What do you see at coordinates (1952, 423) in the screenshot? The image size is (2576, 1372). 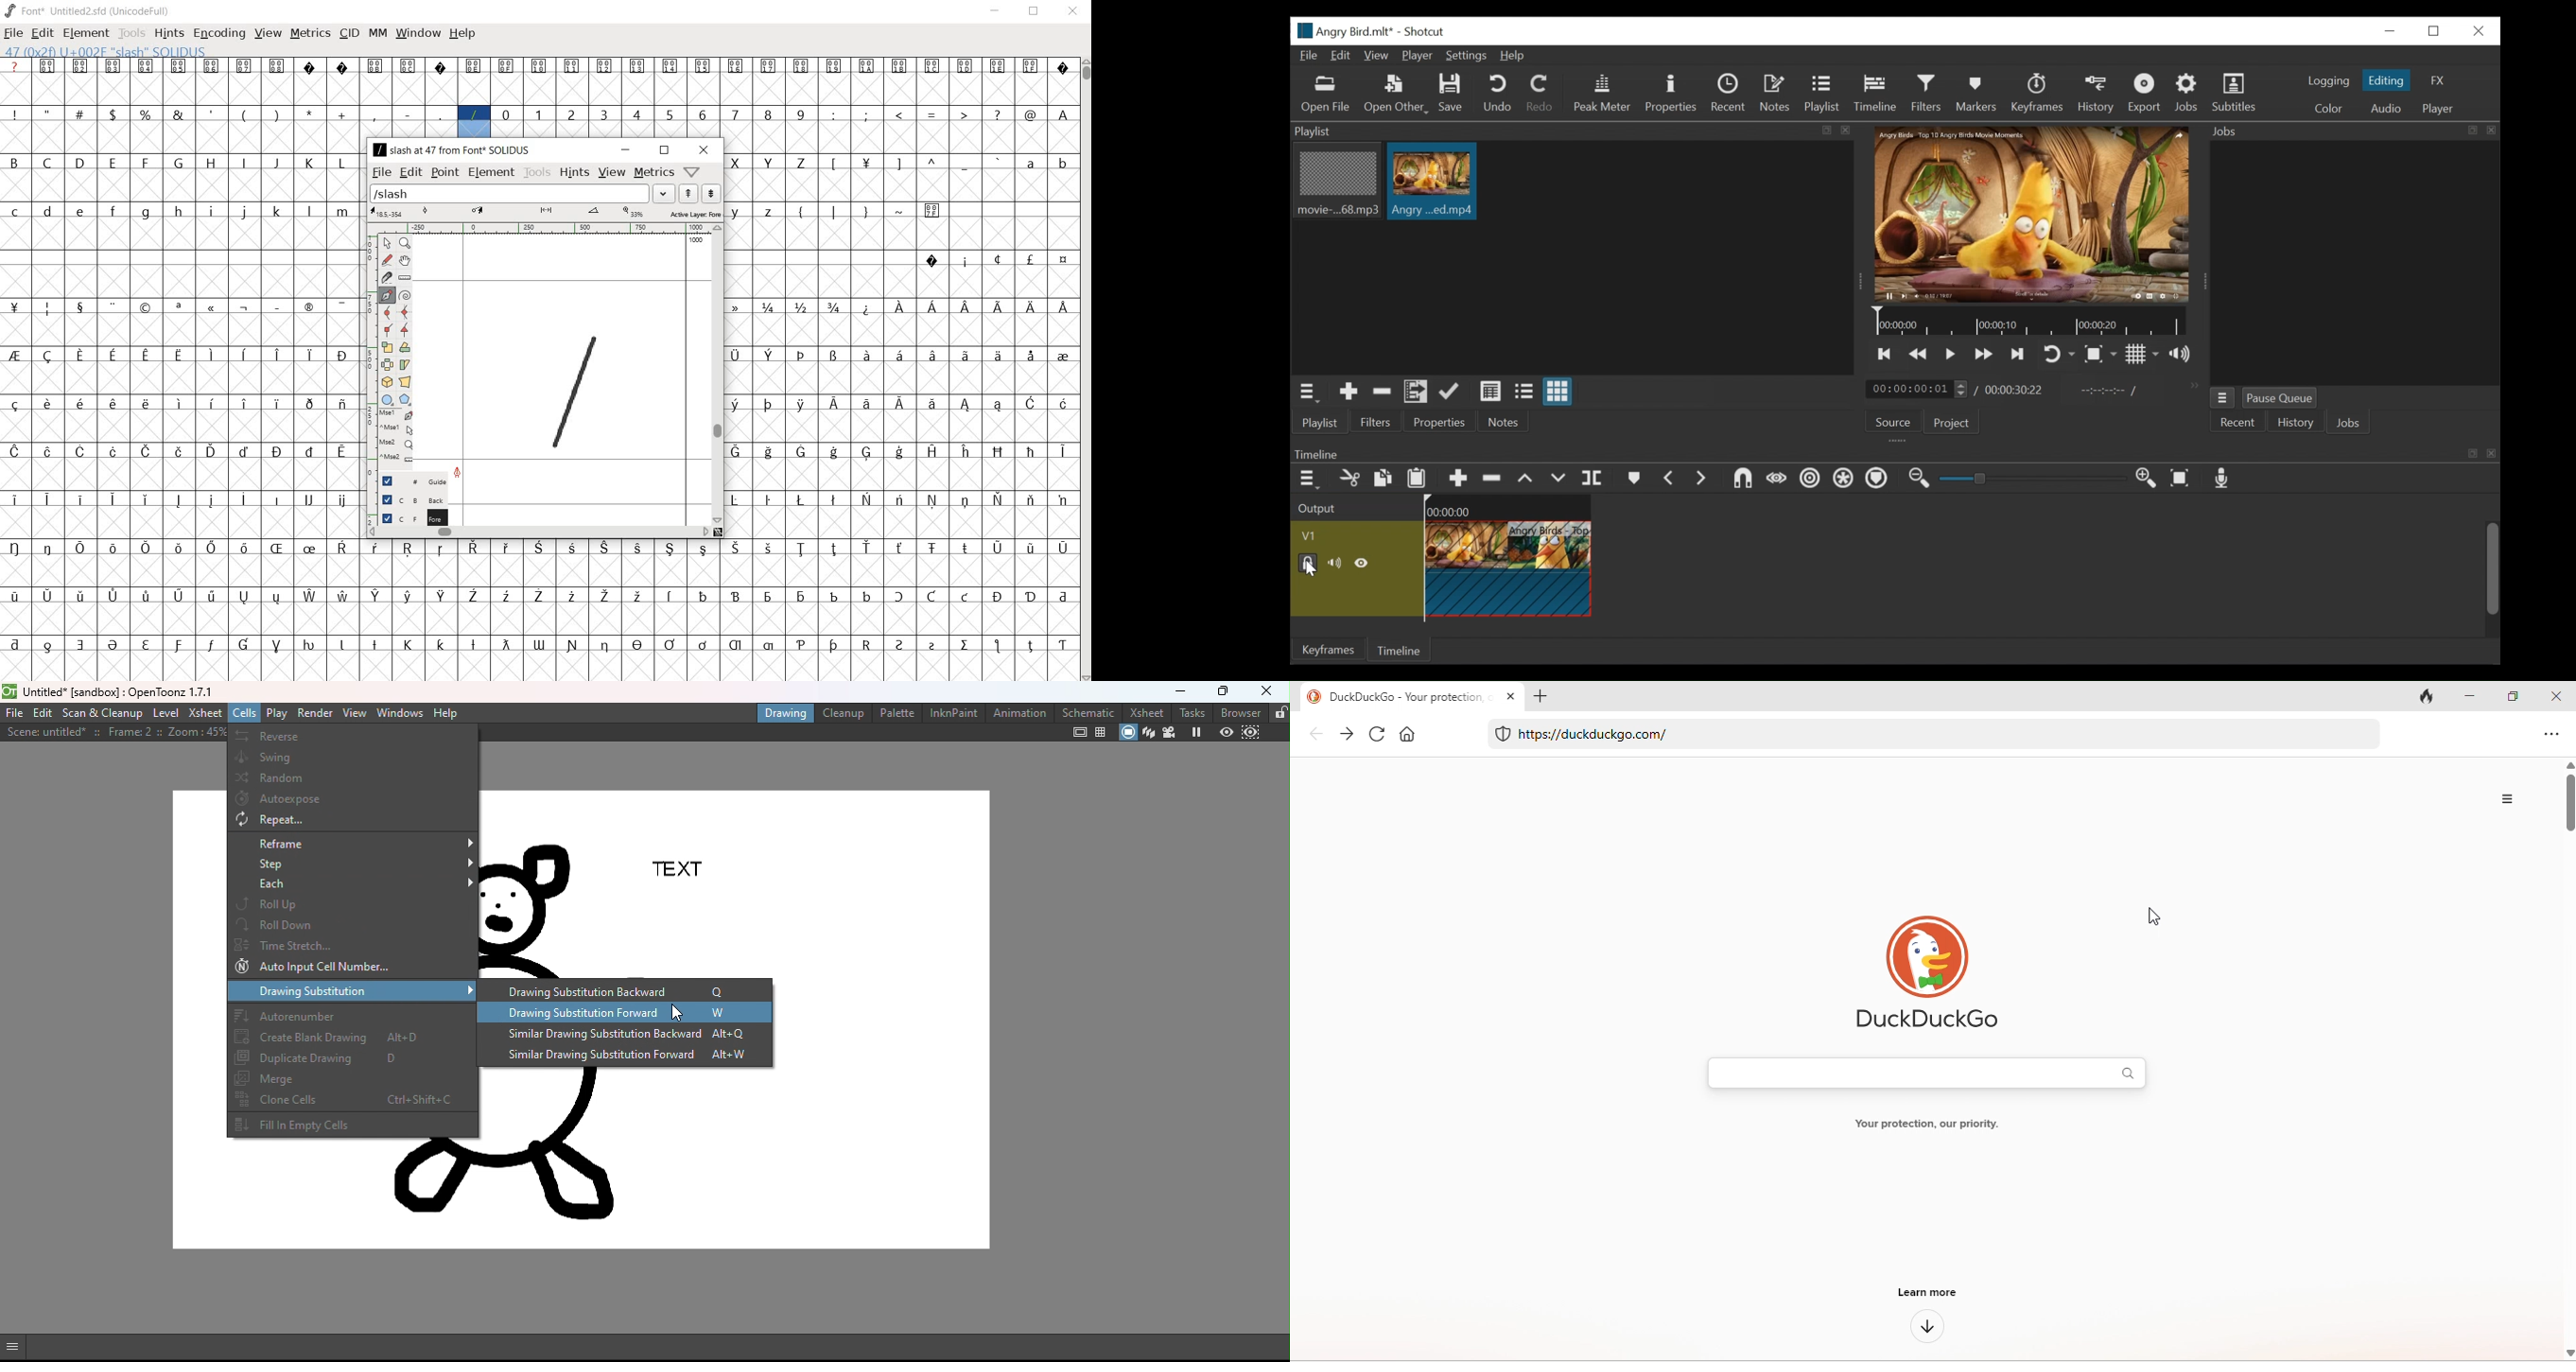 I see `Project` at bounding box center [1952, 423].